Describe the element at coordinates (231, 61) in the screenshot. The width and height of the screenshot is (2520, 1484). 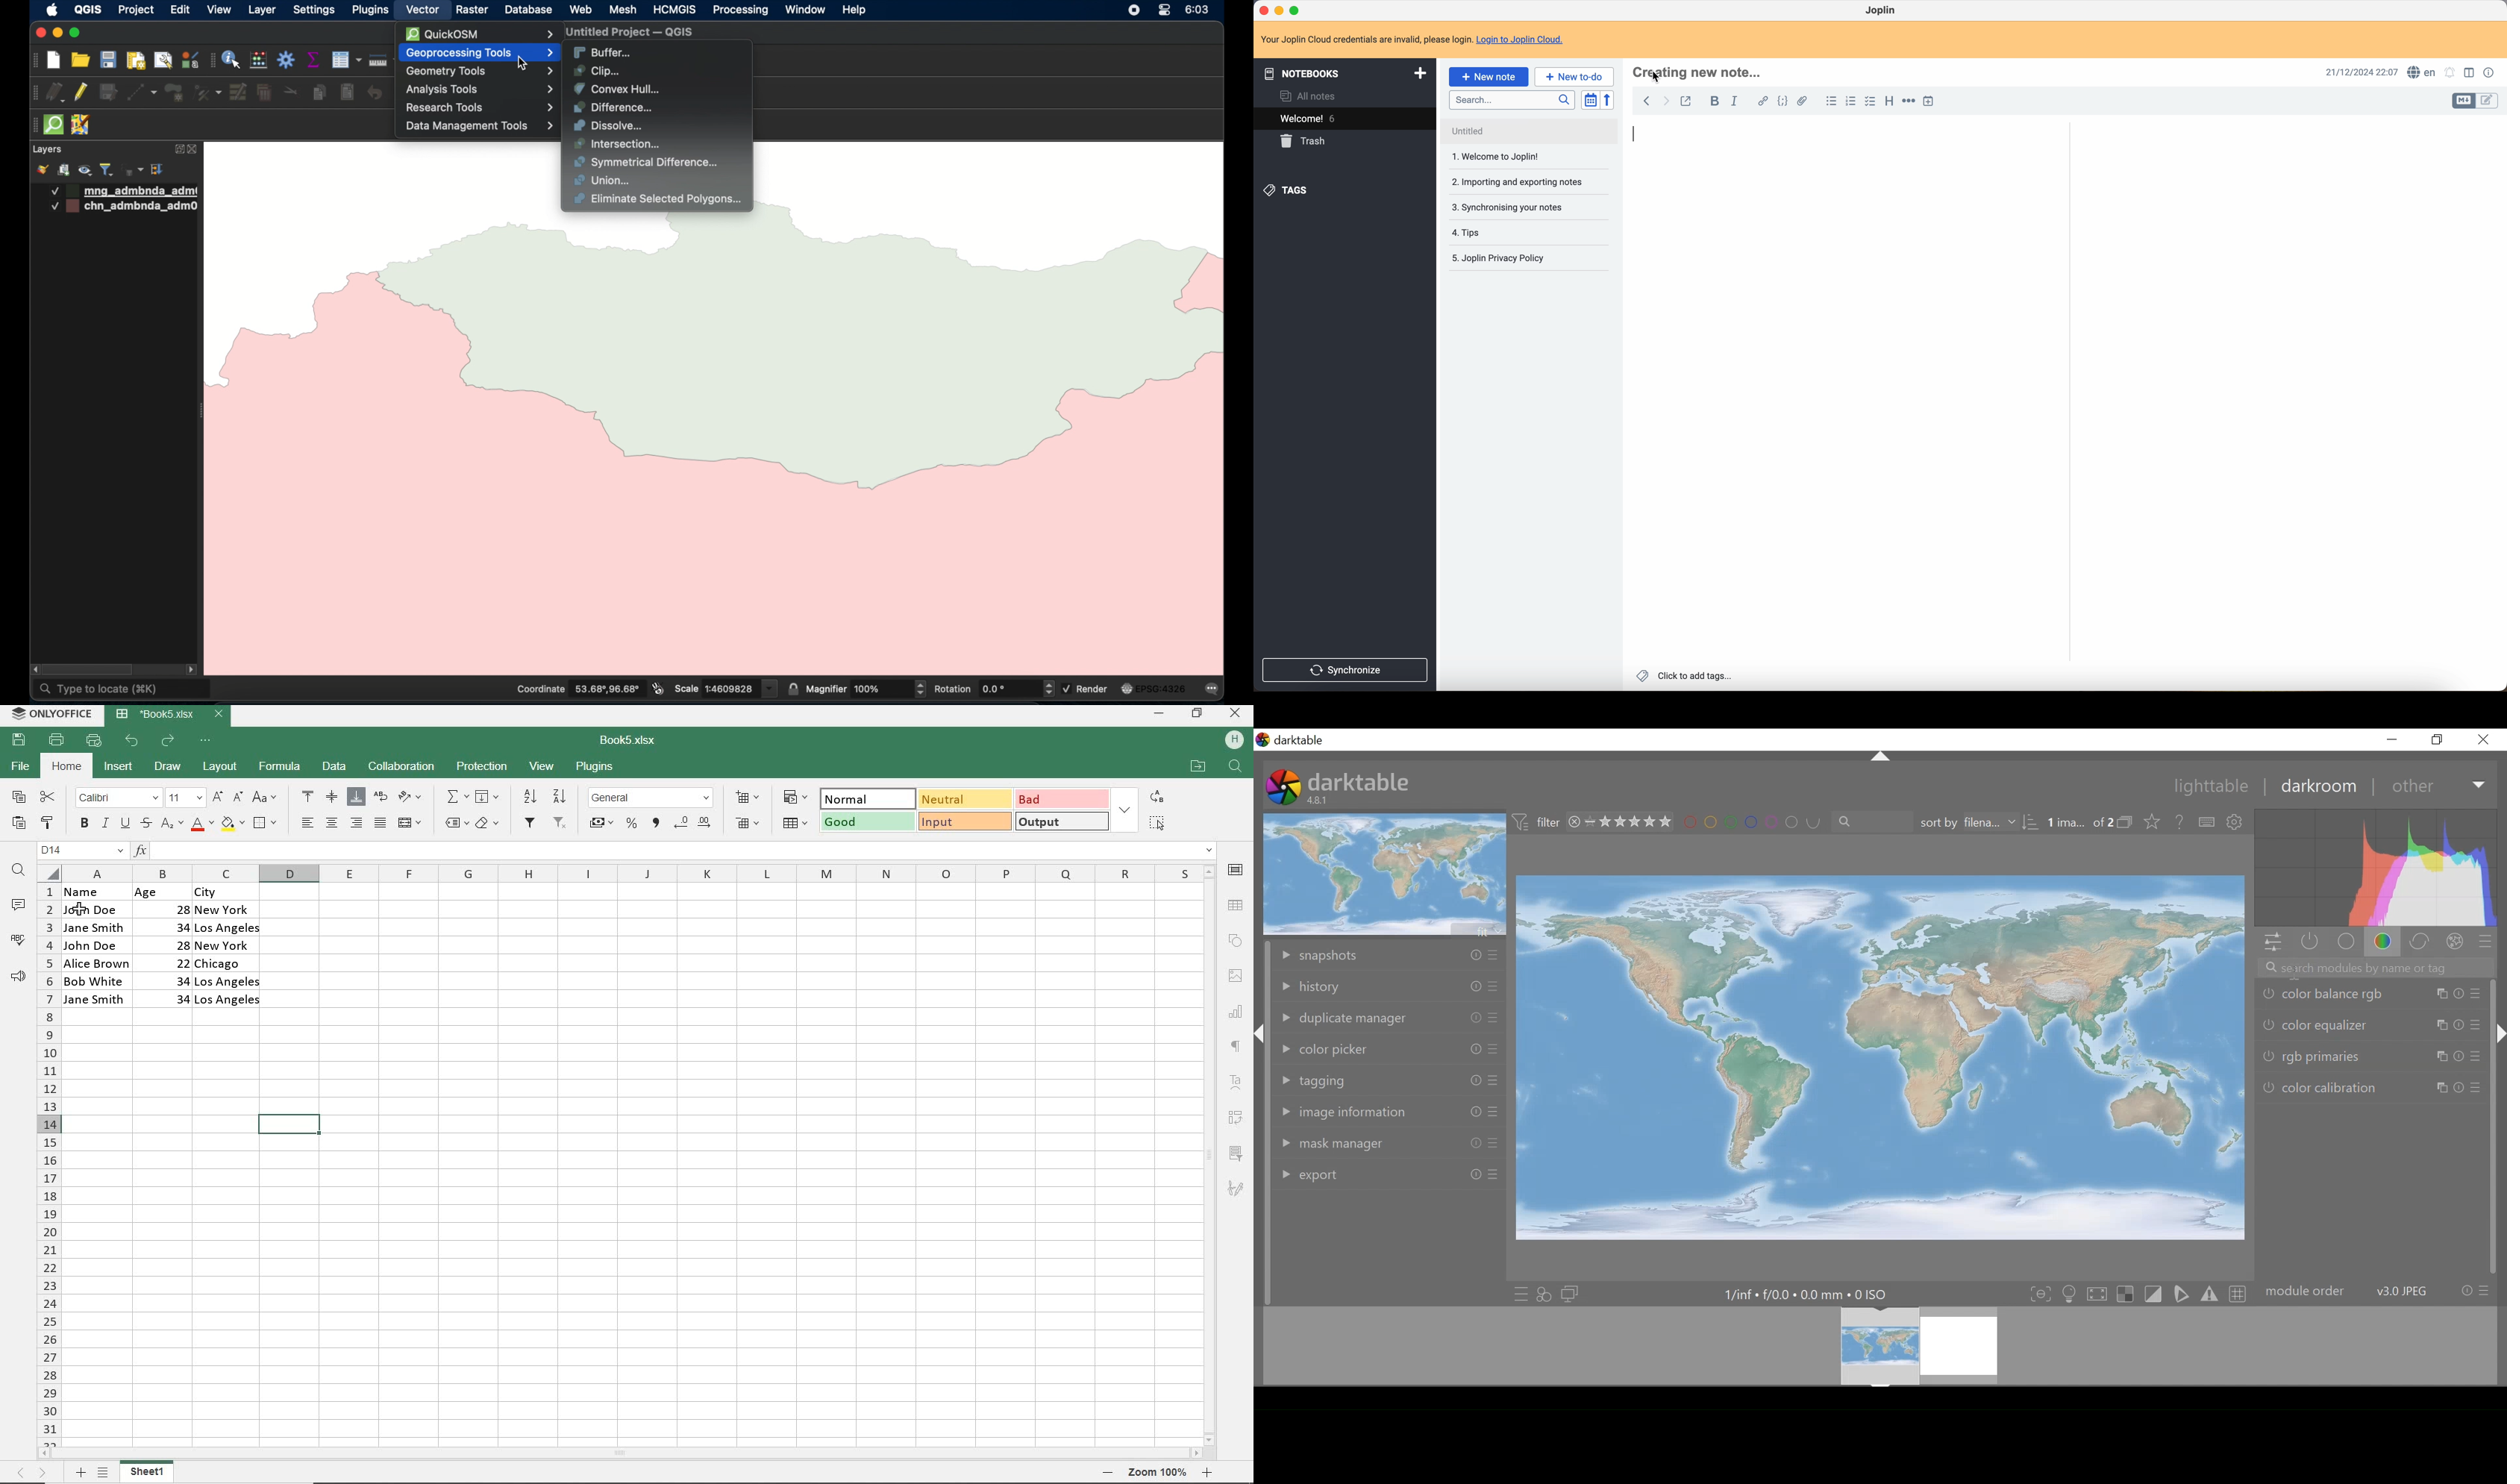
I see `` at that location.